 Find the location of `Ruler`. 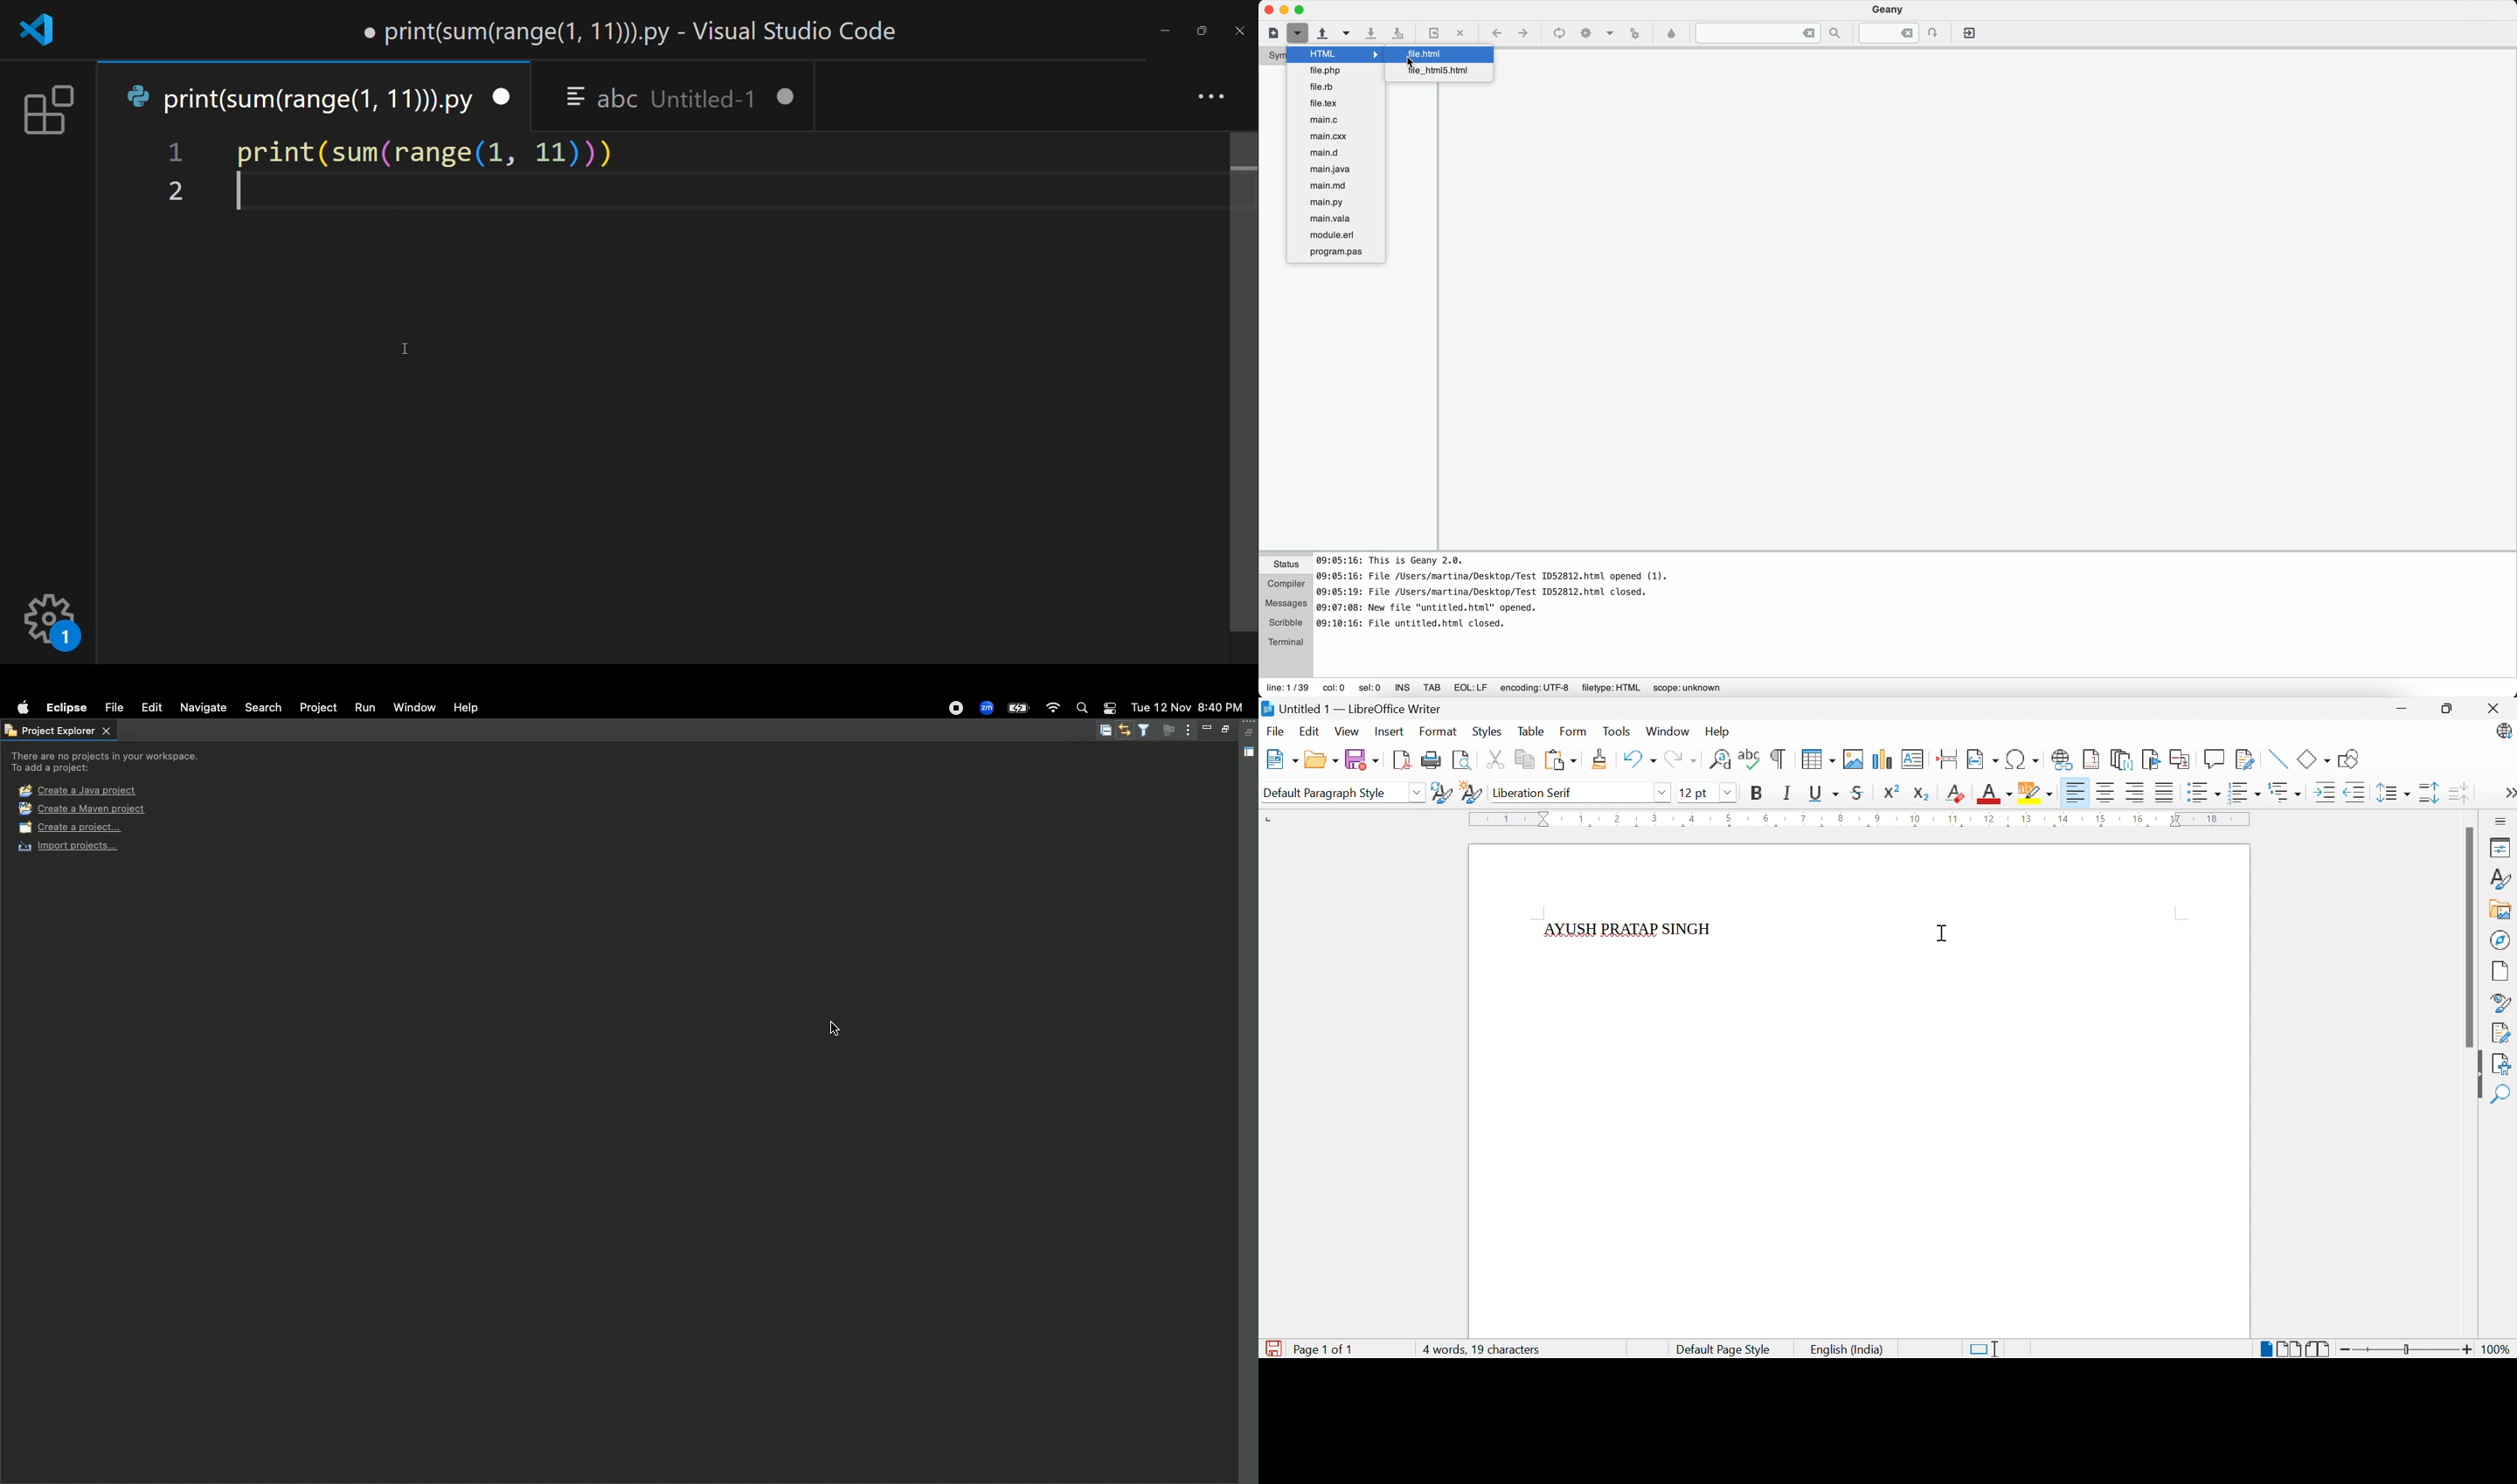

Ruler is located at coordinates (1862, 821).